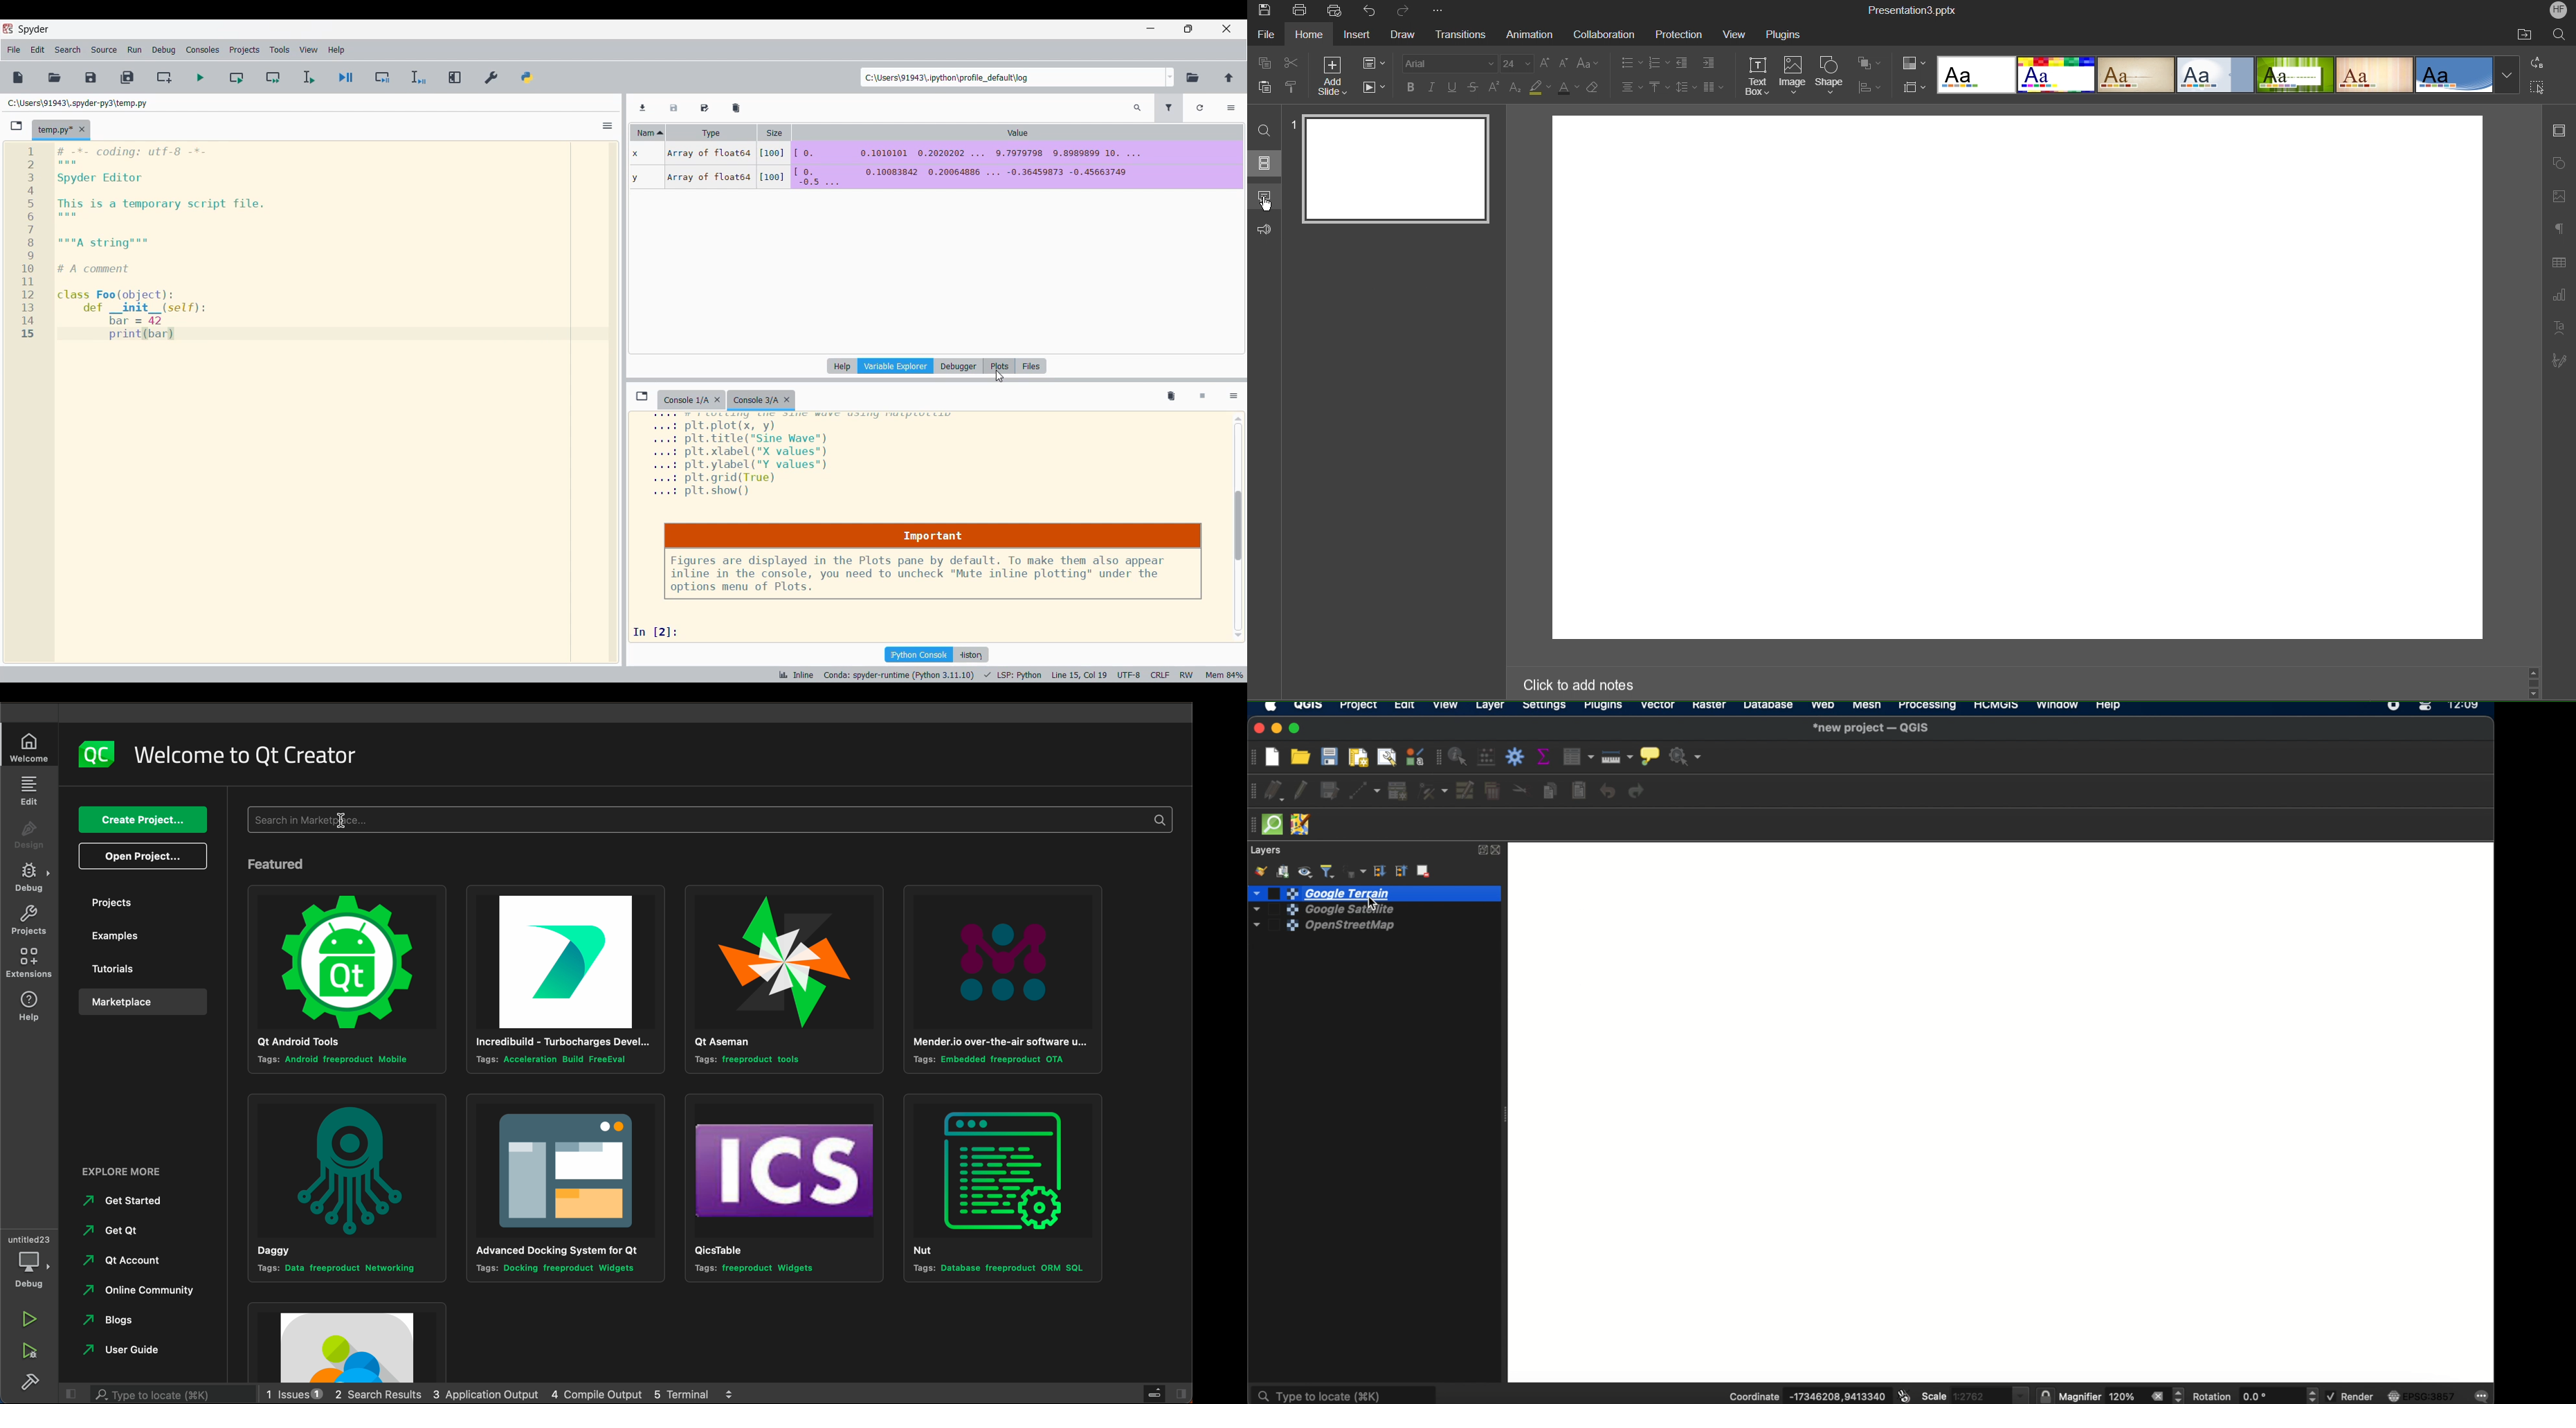  I want to click on Redo, so click(1406, 12).